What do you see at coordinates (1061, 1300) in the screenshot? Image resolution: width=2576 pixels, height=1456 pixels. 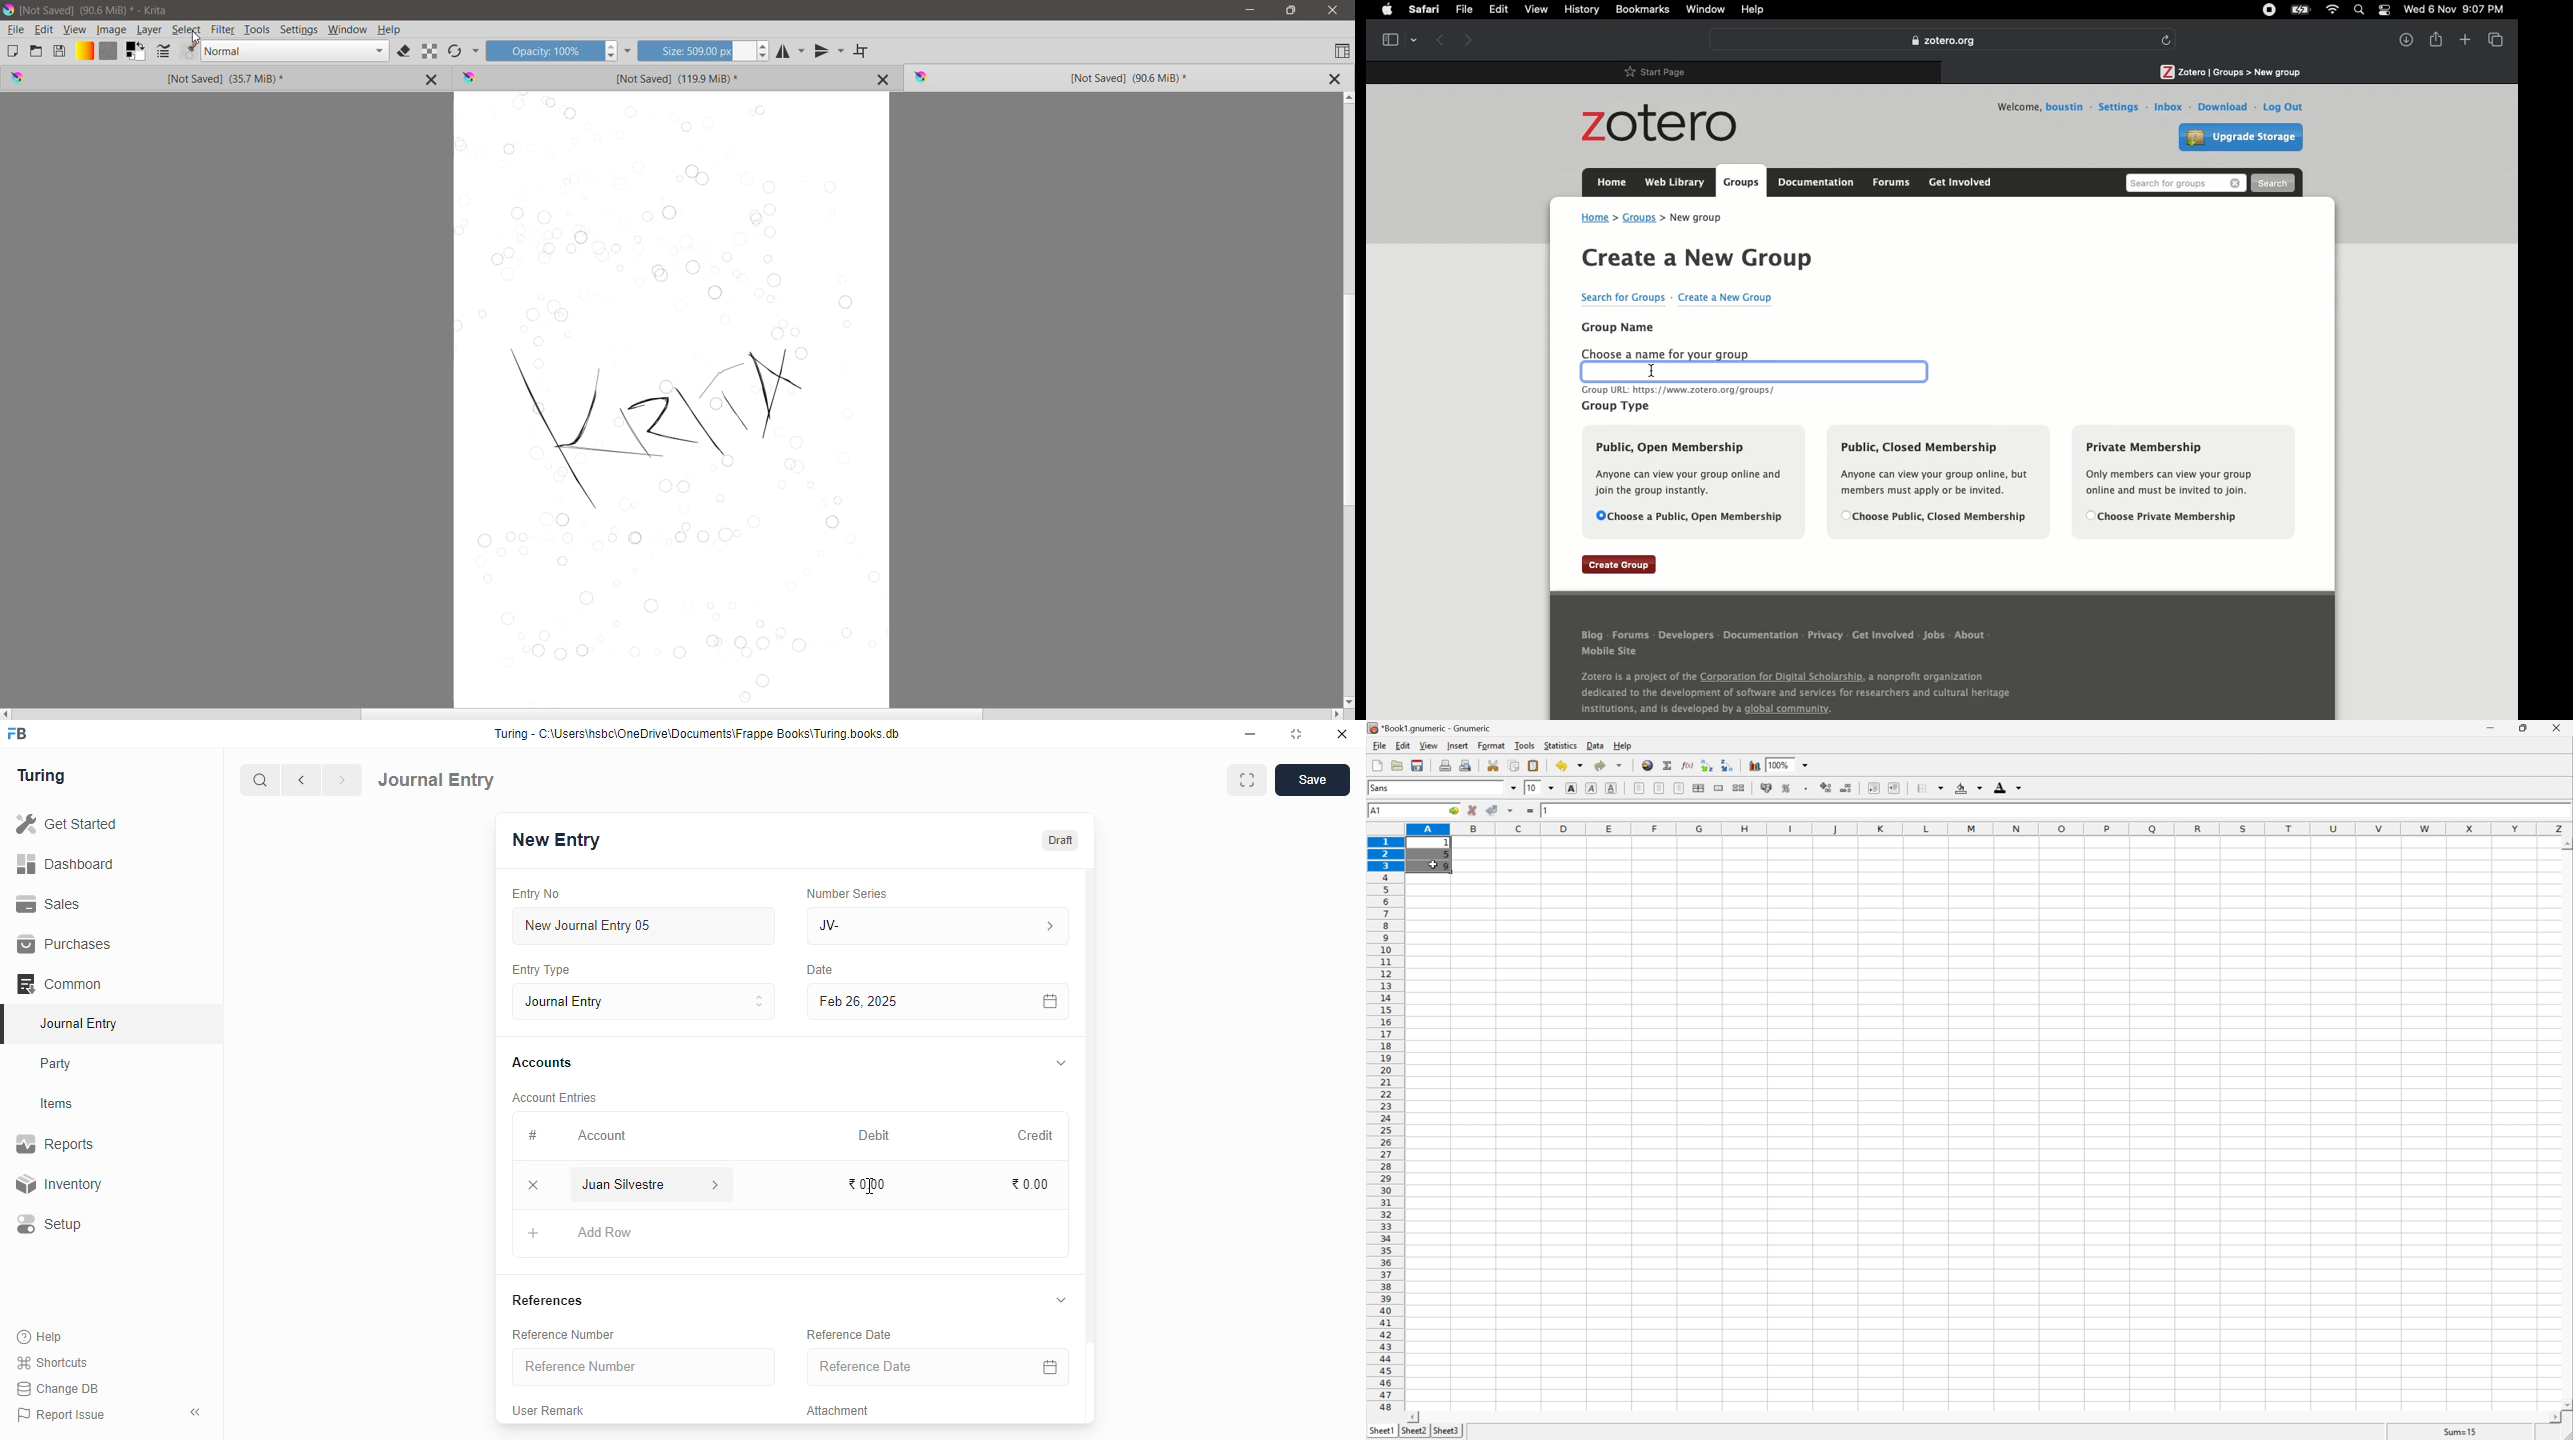 I see `toggle expand/collapse` at bounding box center [1061, 1300].